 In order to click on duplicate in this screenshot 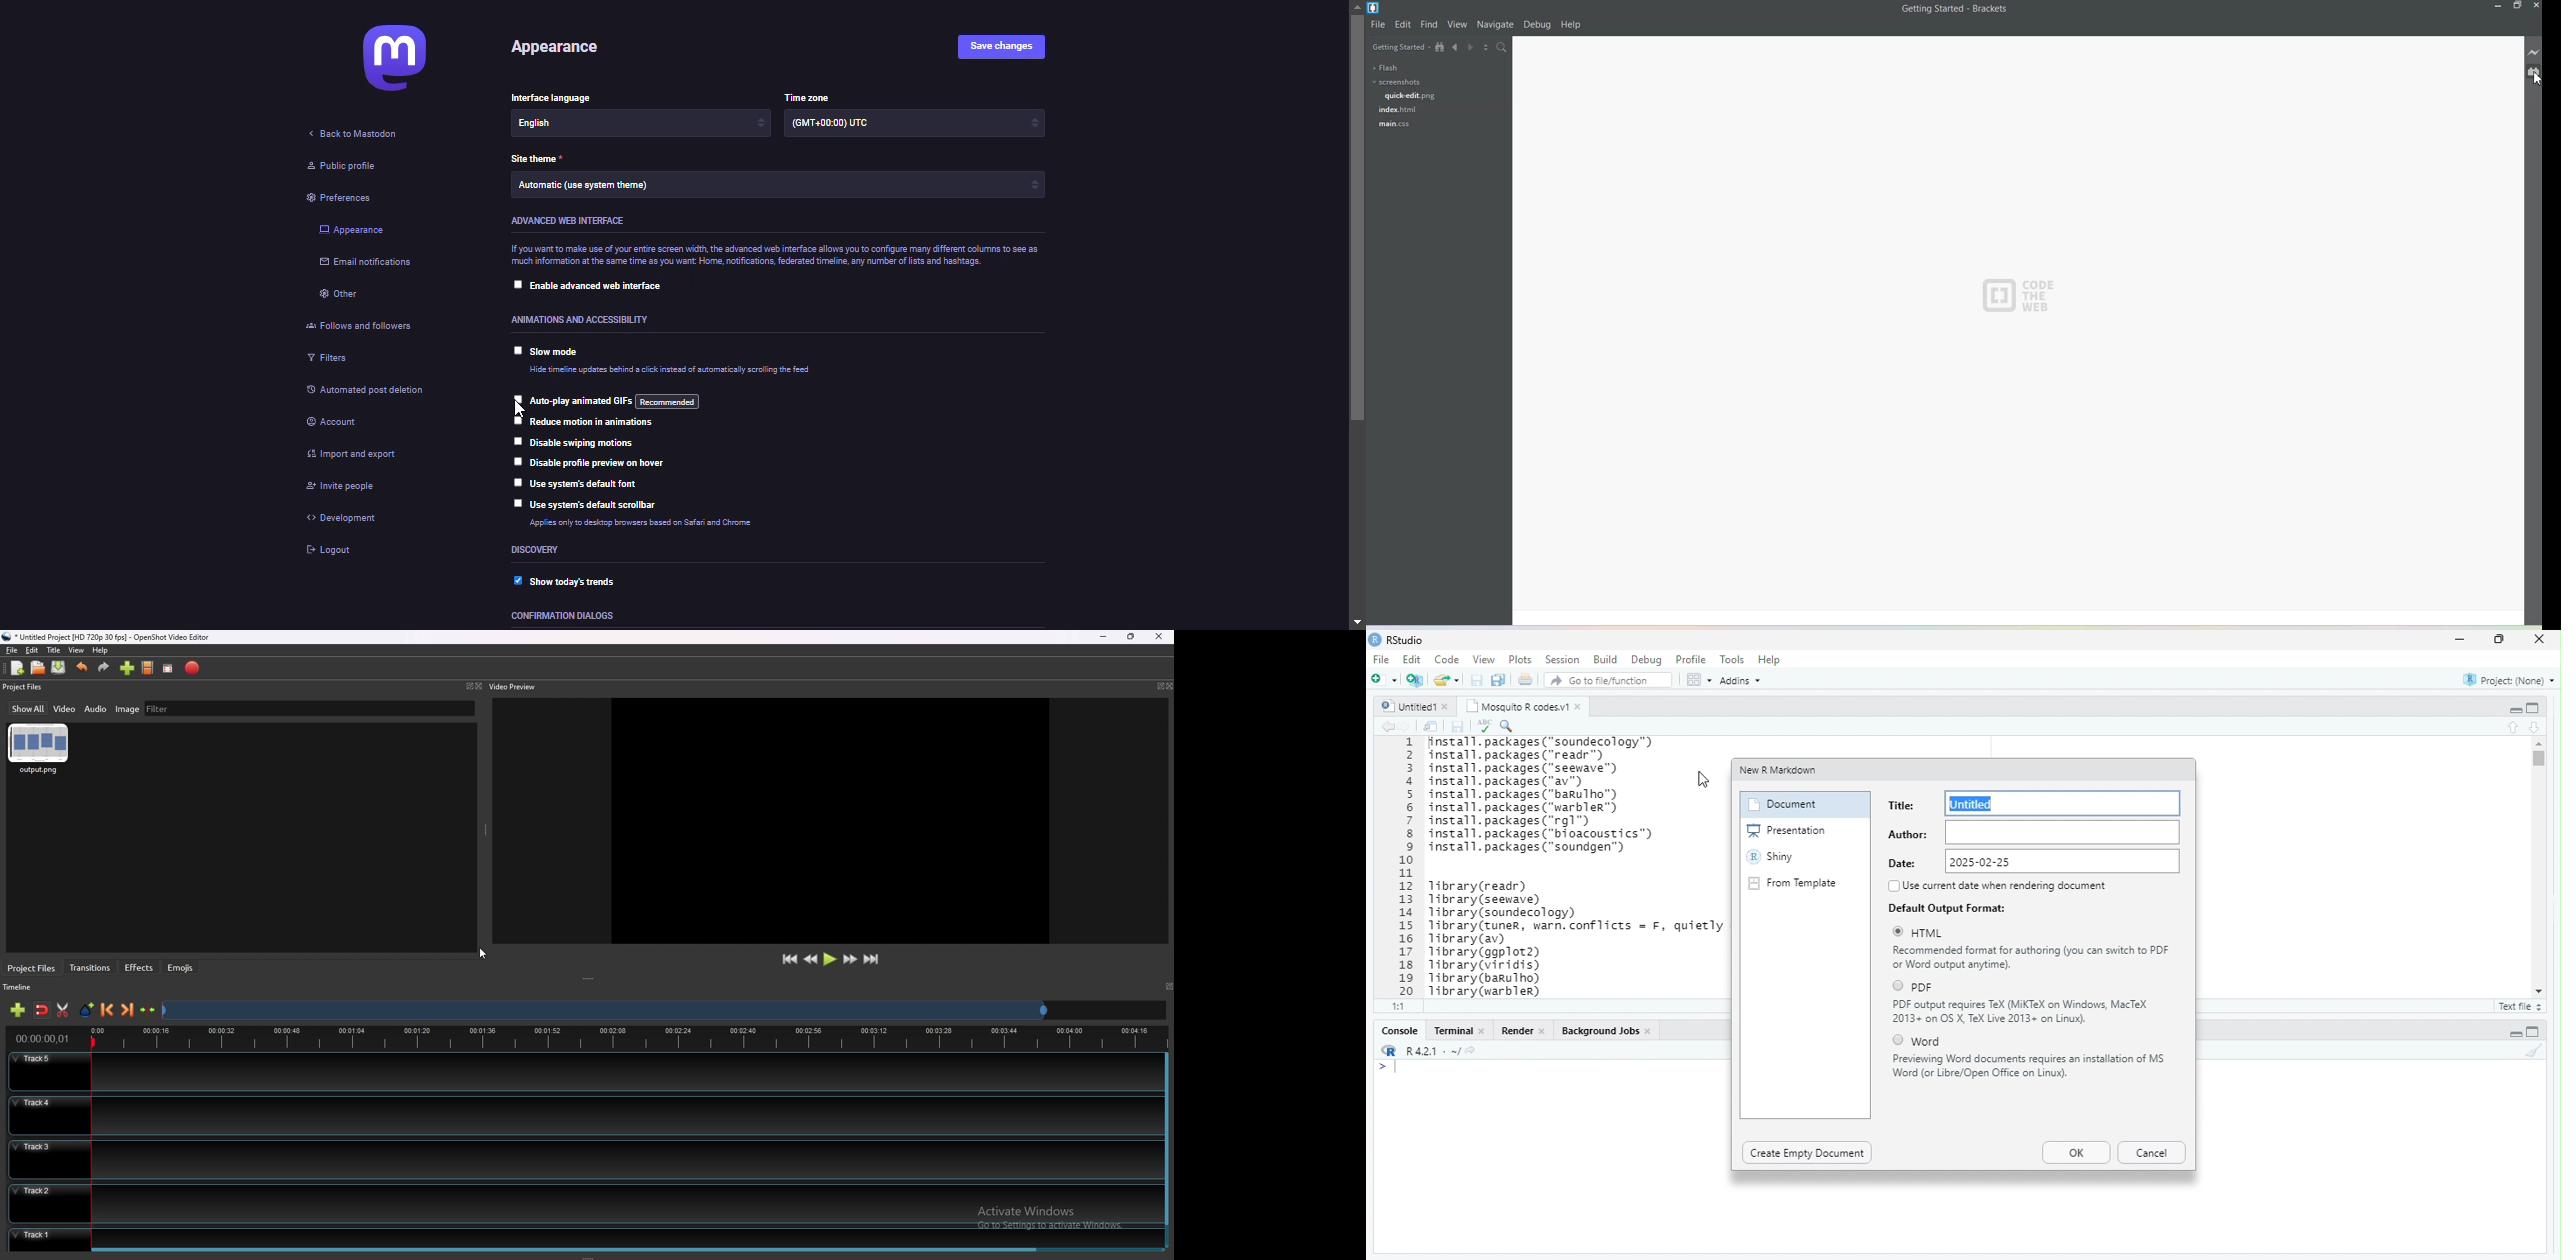, I will do `click(1499, 680)`.